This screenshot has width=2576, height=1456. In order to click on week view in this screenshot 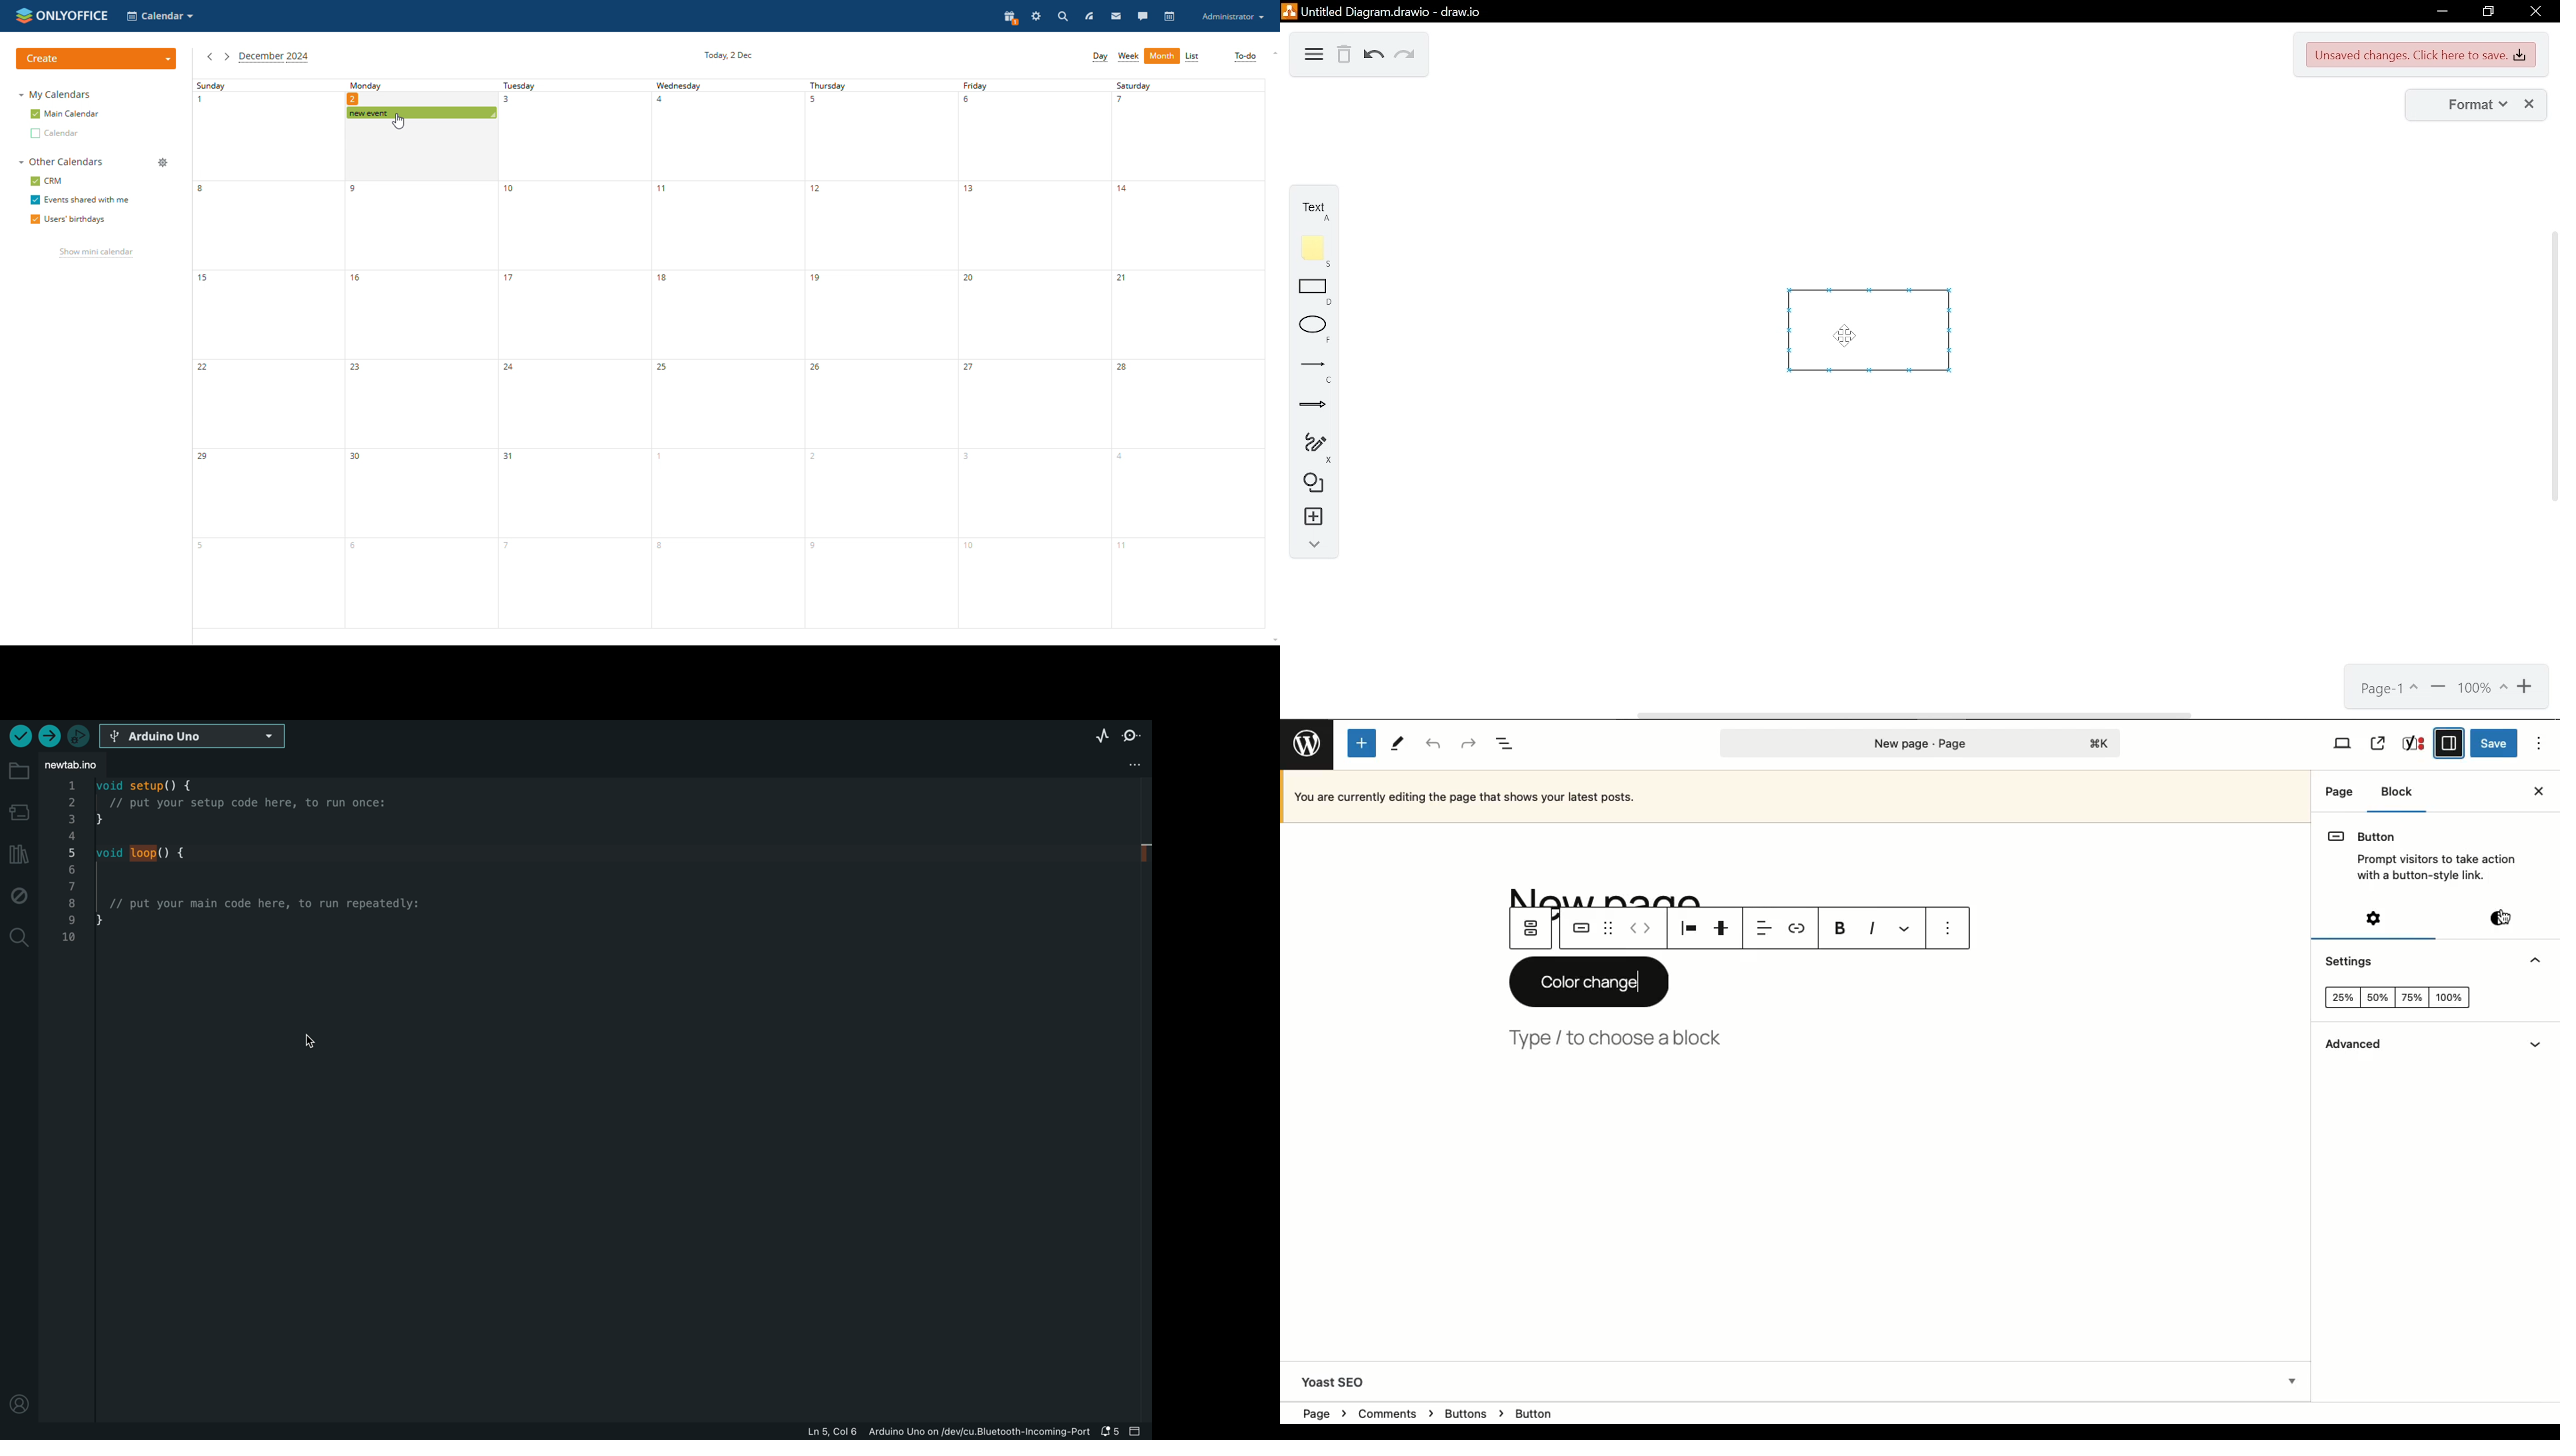, I will do `click(1129, 57)`.